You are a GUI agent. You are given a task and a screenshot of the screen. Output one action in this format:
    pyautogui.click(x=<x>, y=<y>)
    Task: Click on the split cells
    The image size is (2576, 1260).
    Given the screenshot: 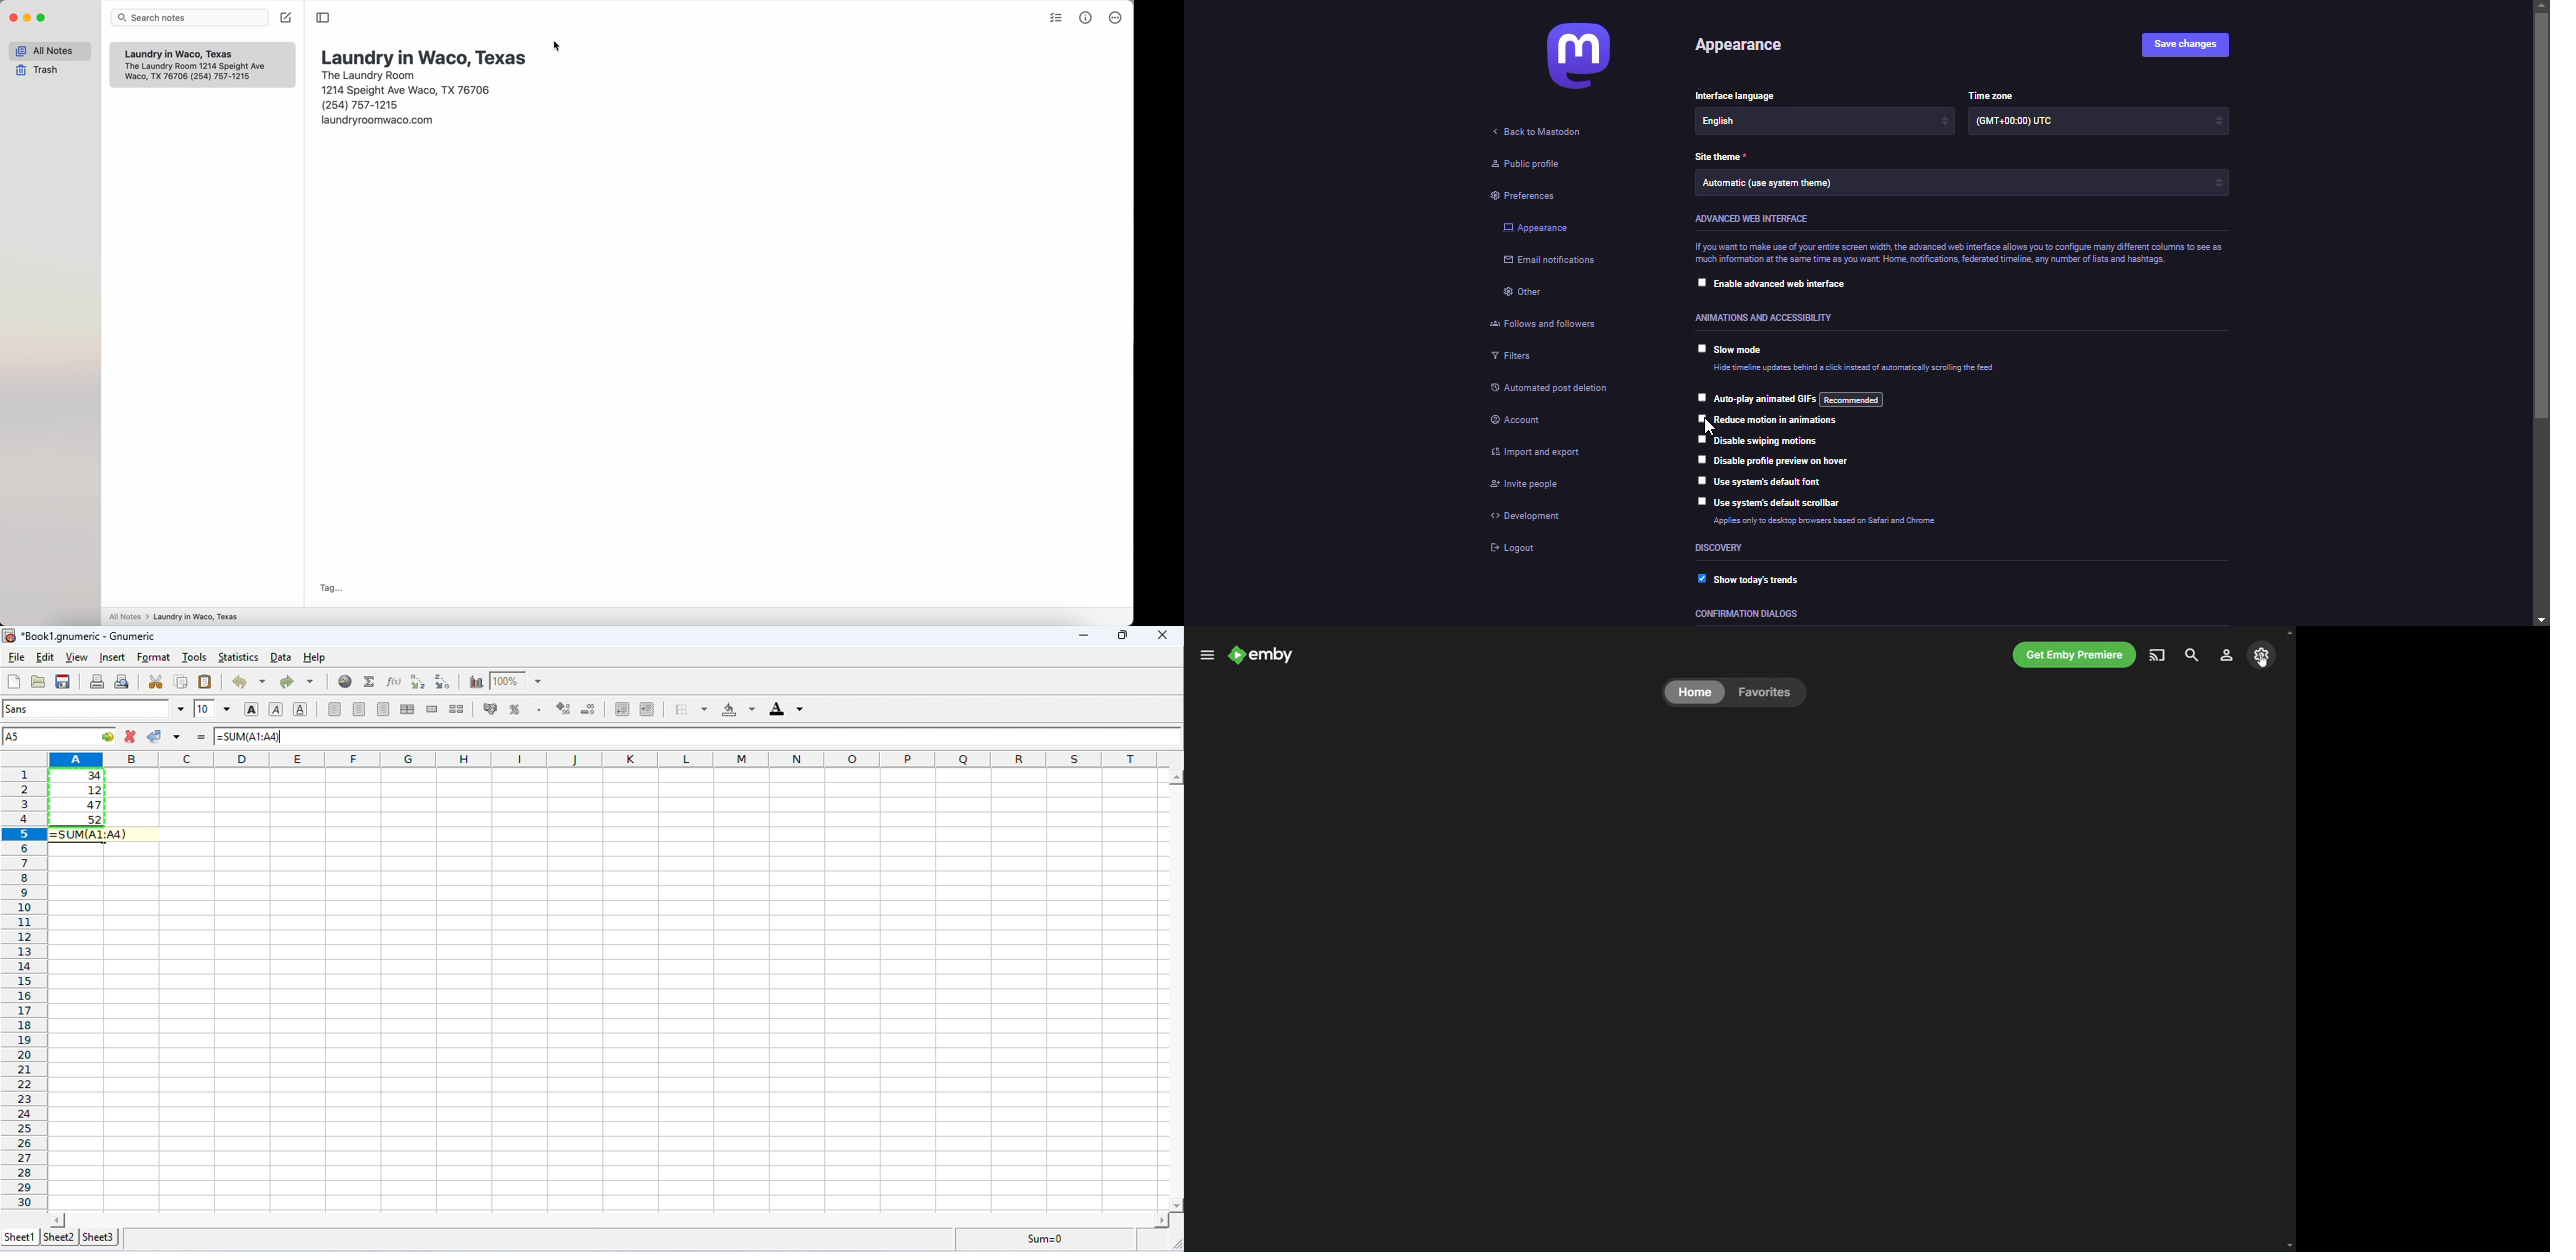 What is the action you would take?
    pyautogui.click(x=457, y=708)
    